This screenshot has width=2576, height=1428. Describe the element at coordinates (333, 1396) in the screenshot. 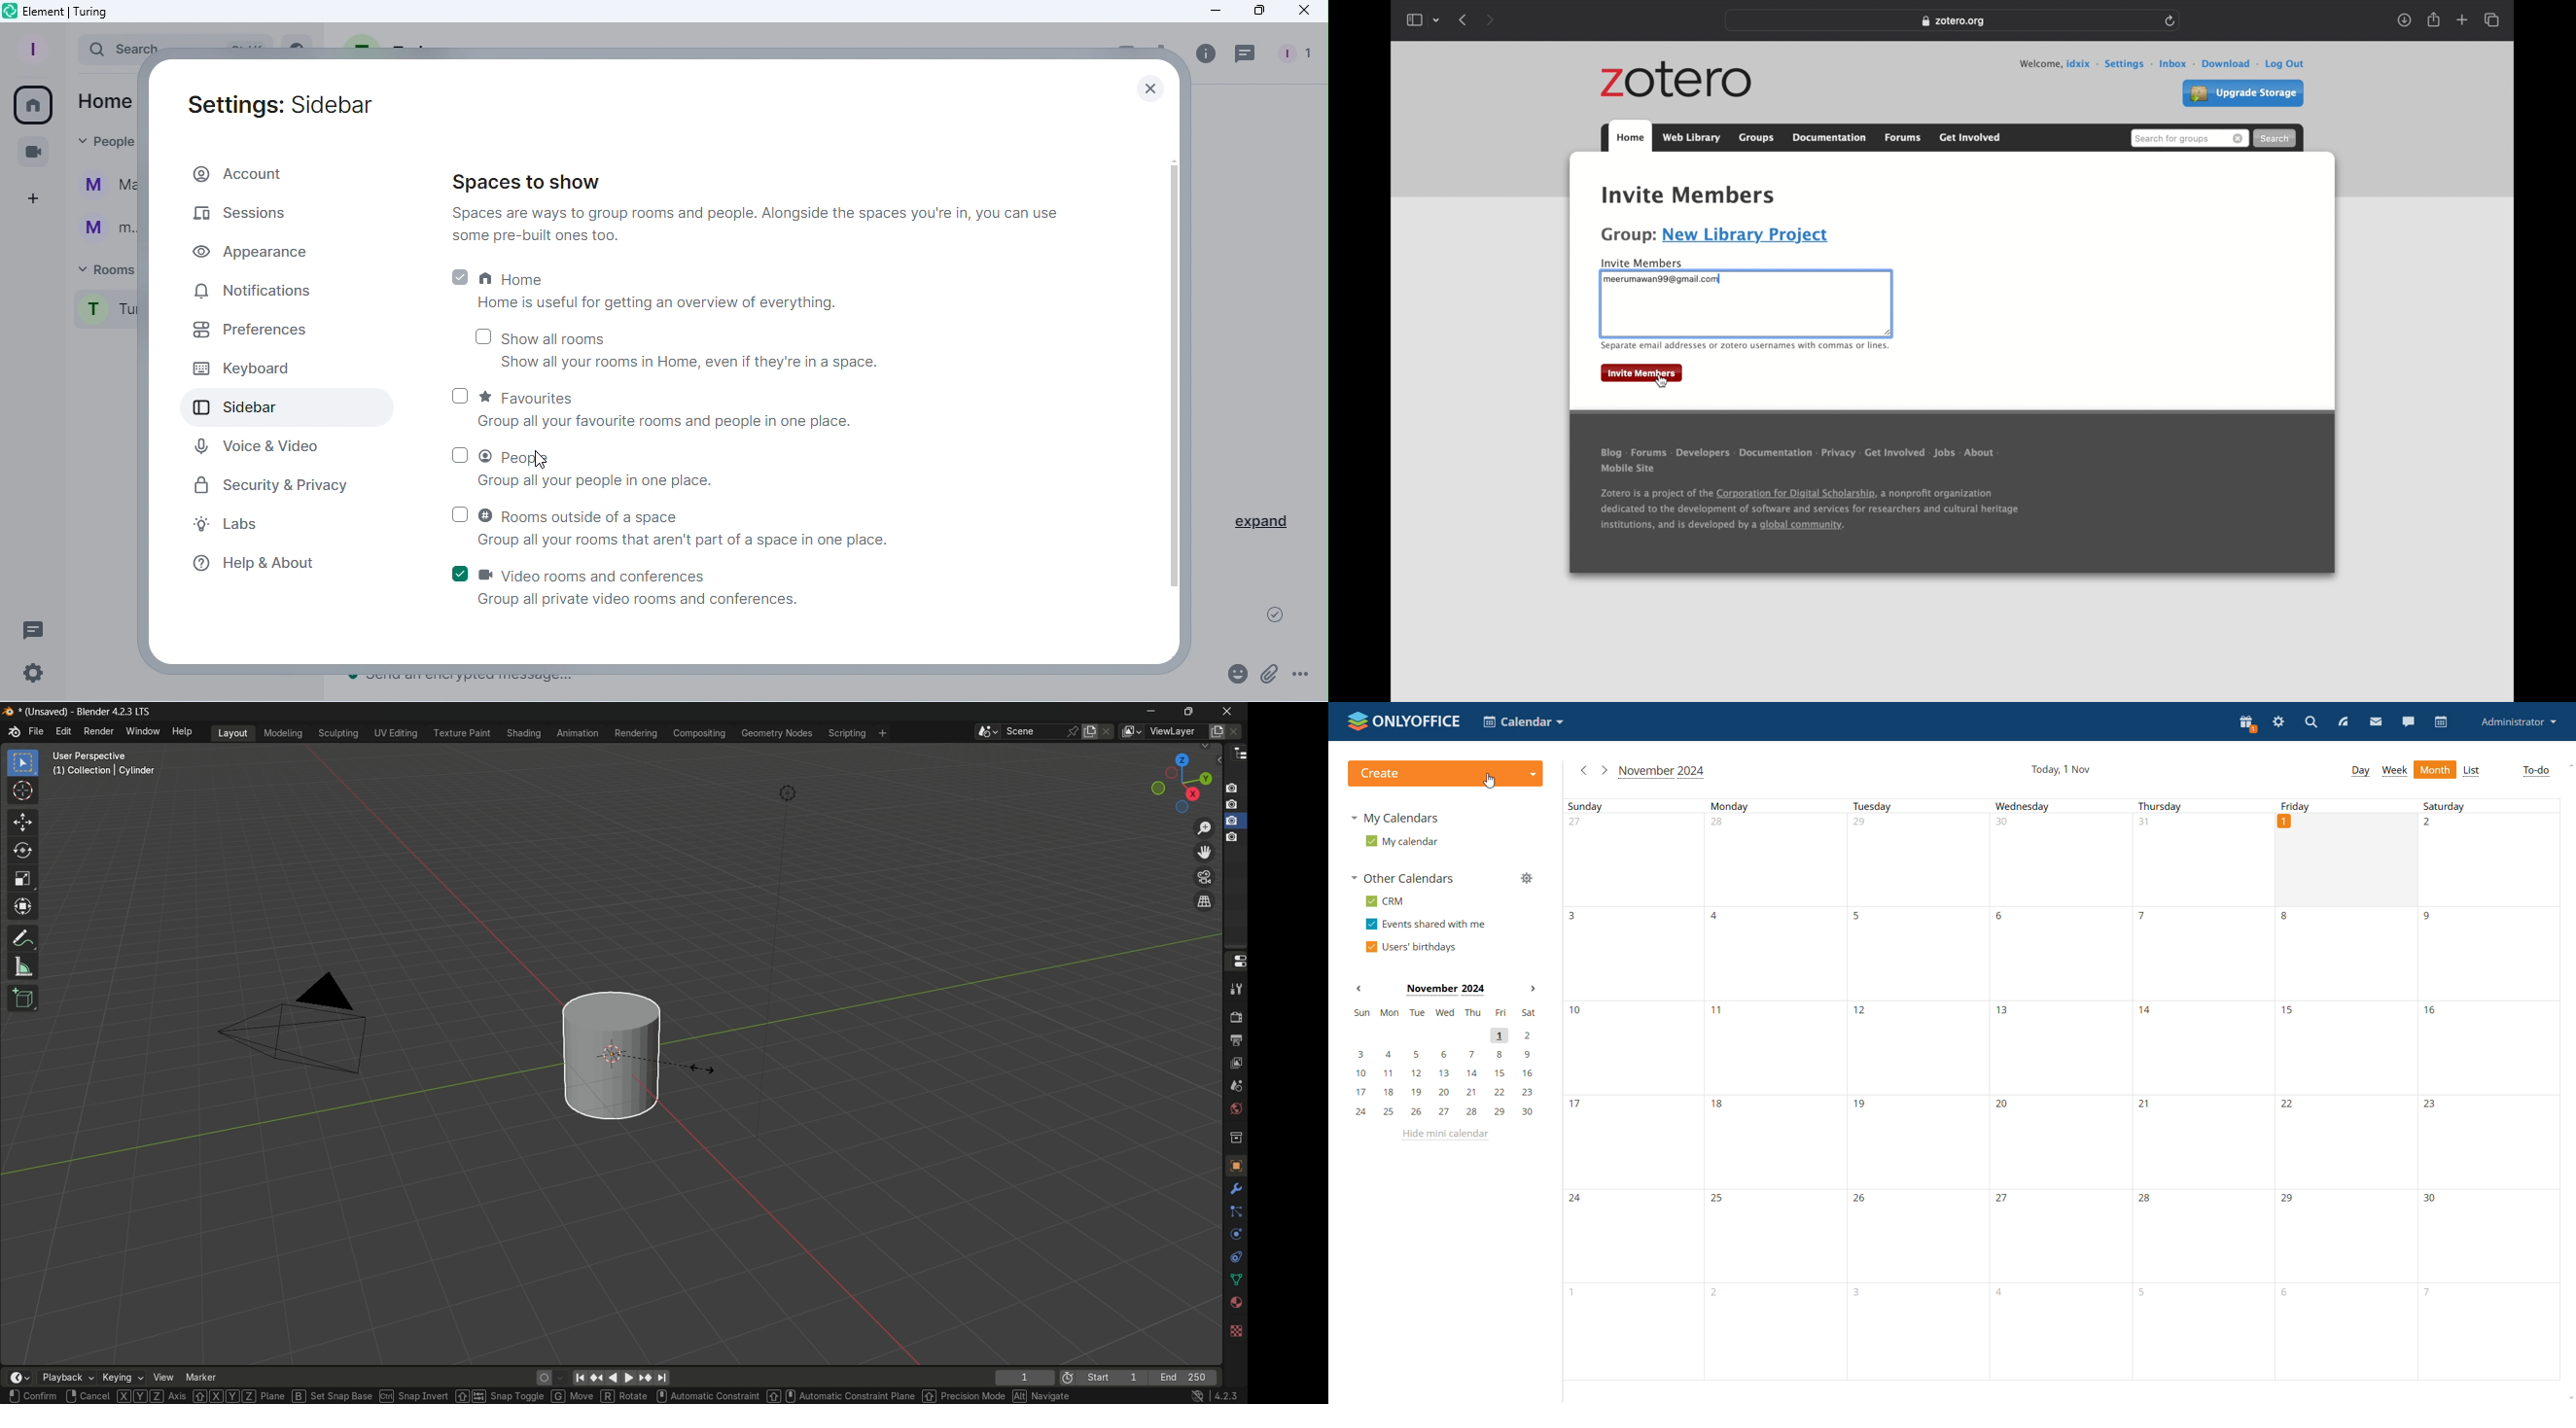

I see `press B to Set Snap Base` at that location.